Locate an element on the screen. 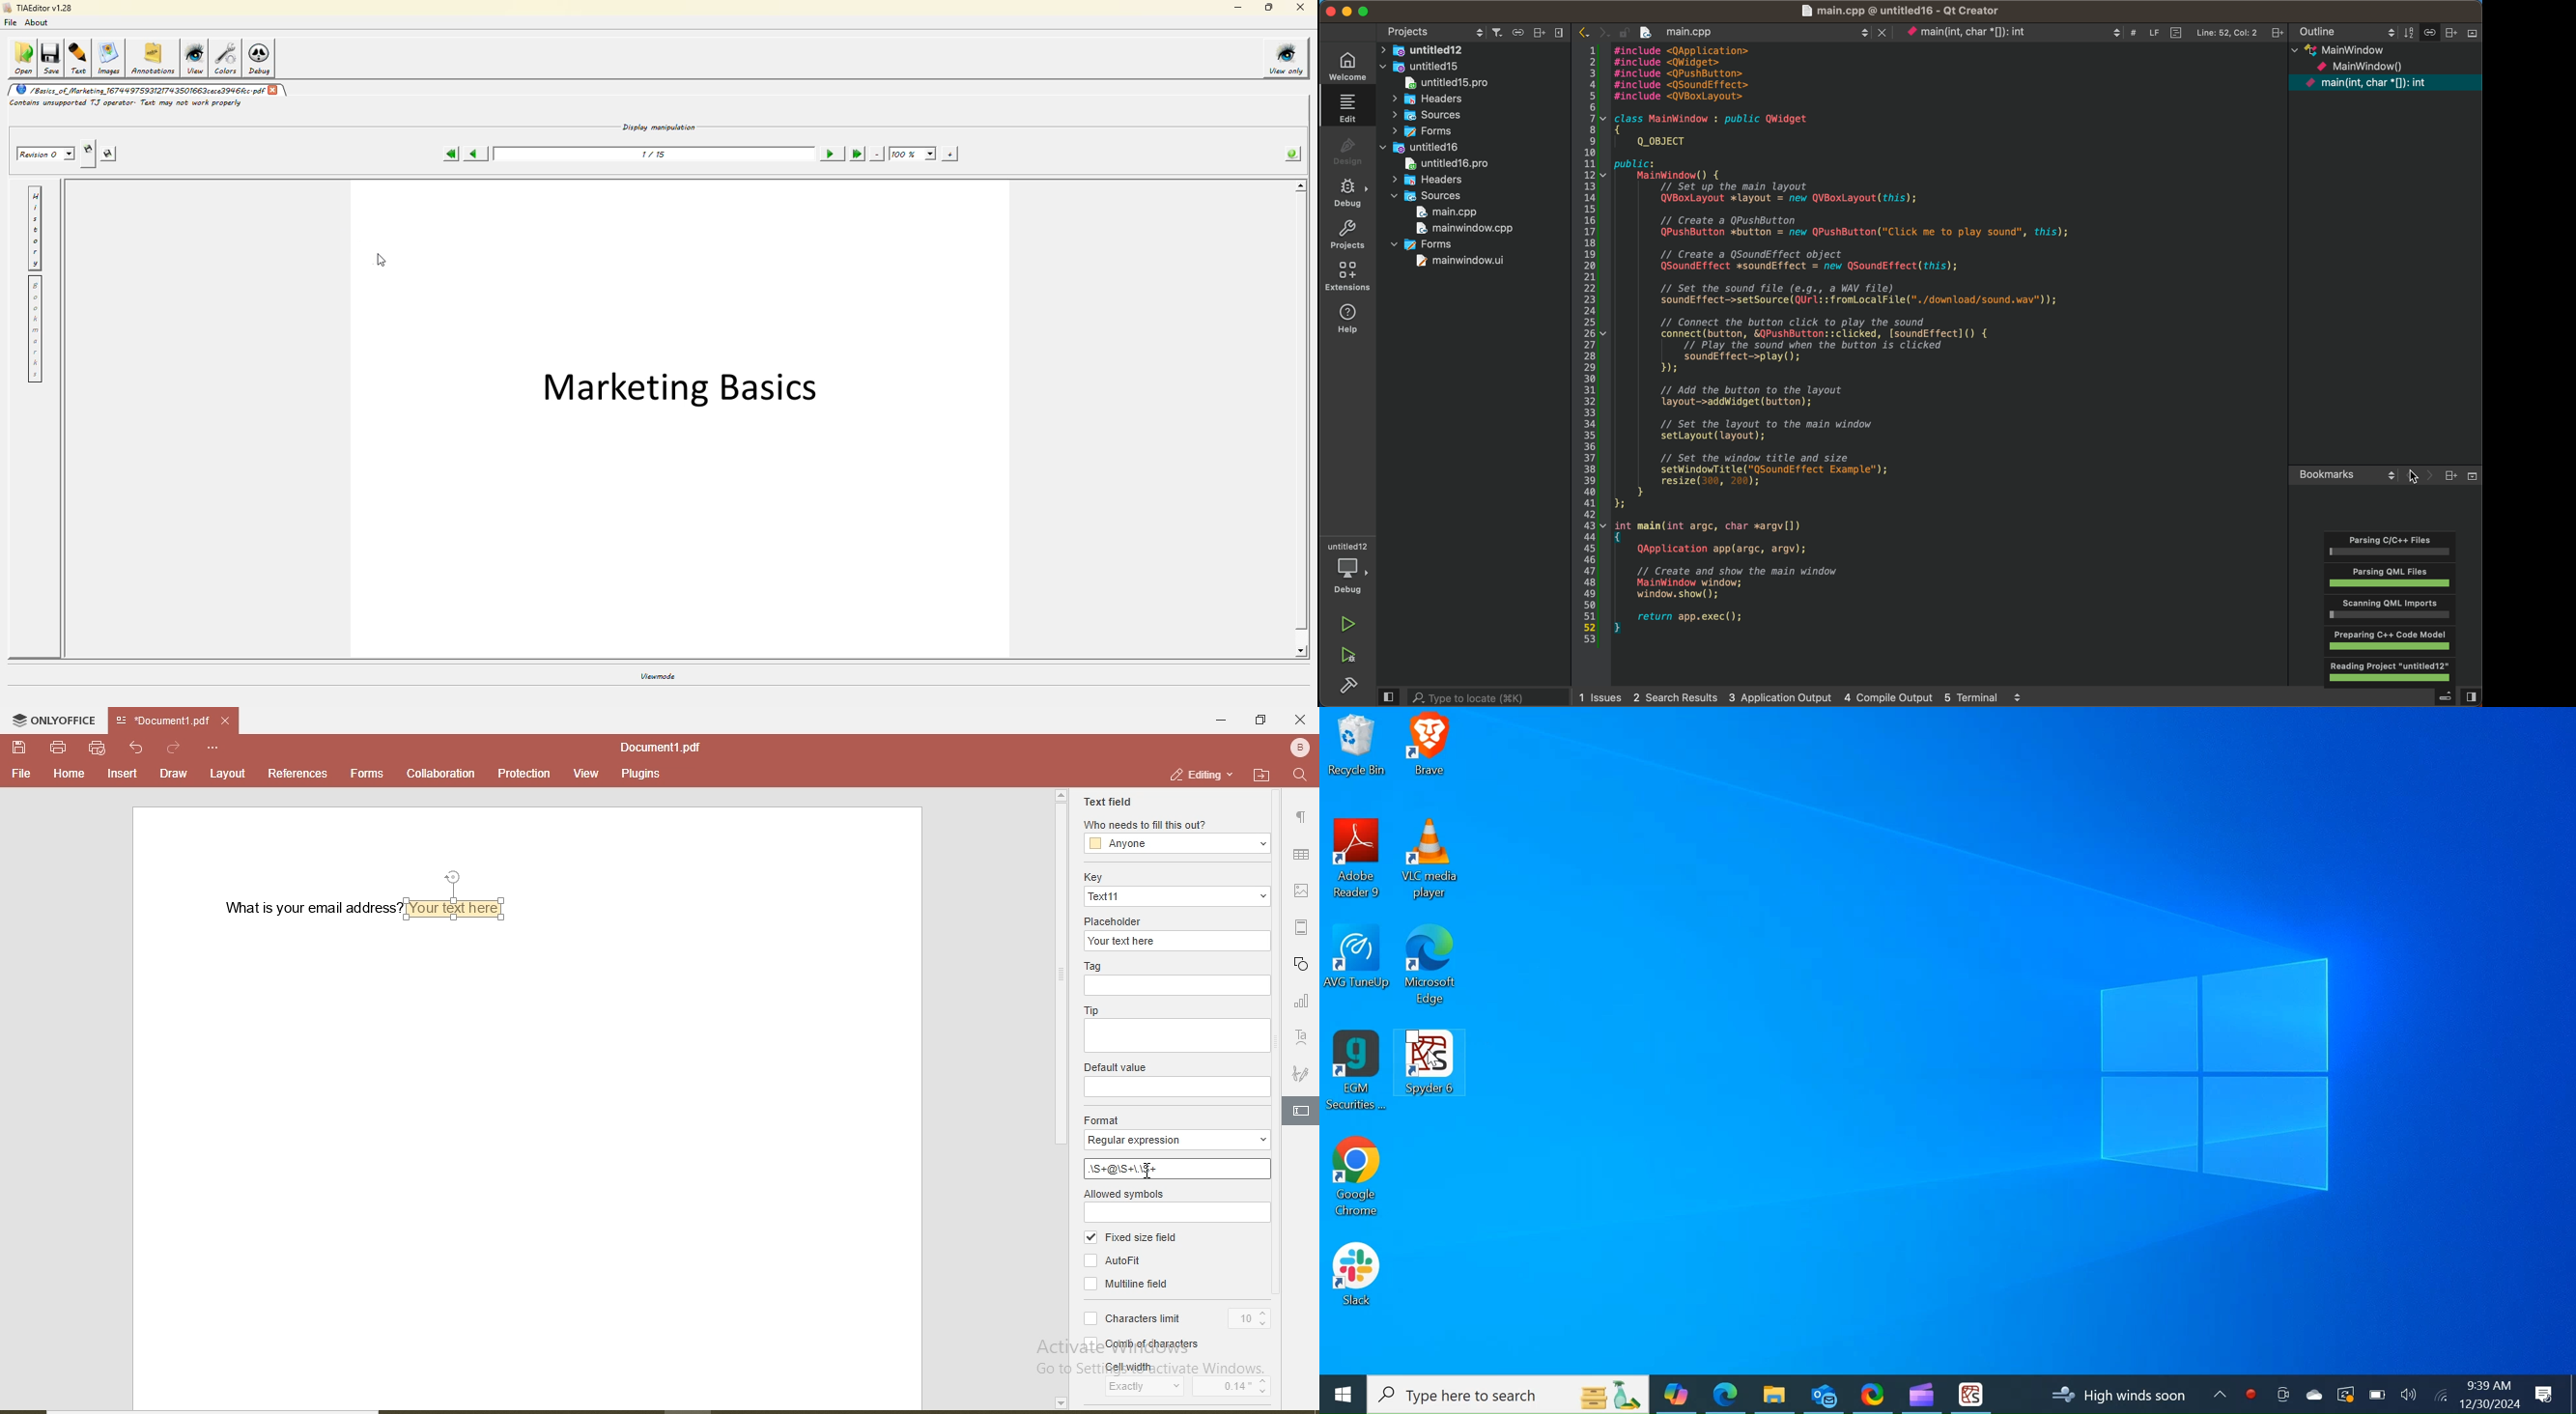 The image size is (2576, 1428). about is located at coordinates (36, 23).